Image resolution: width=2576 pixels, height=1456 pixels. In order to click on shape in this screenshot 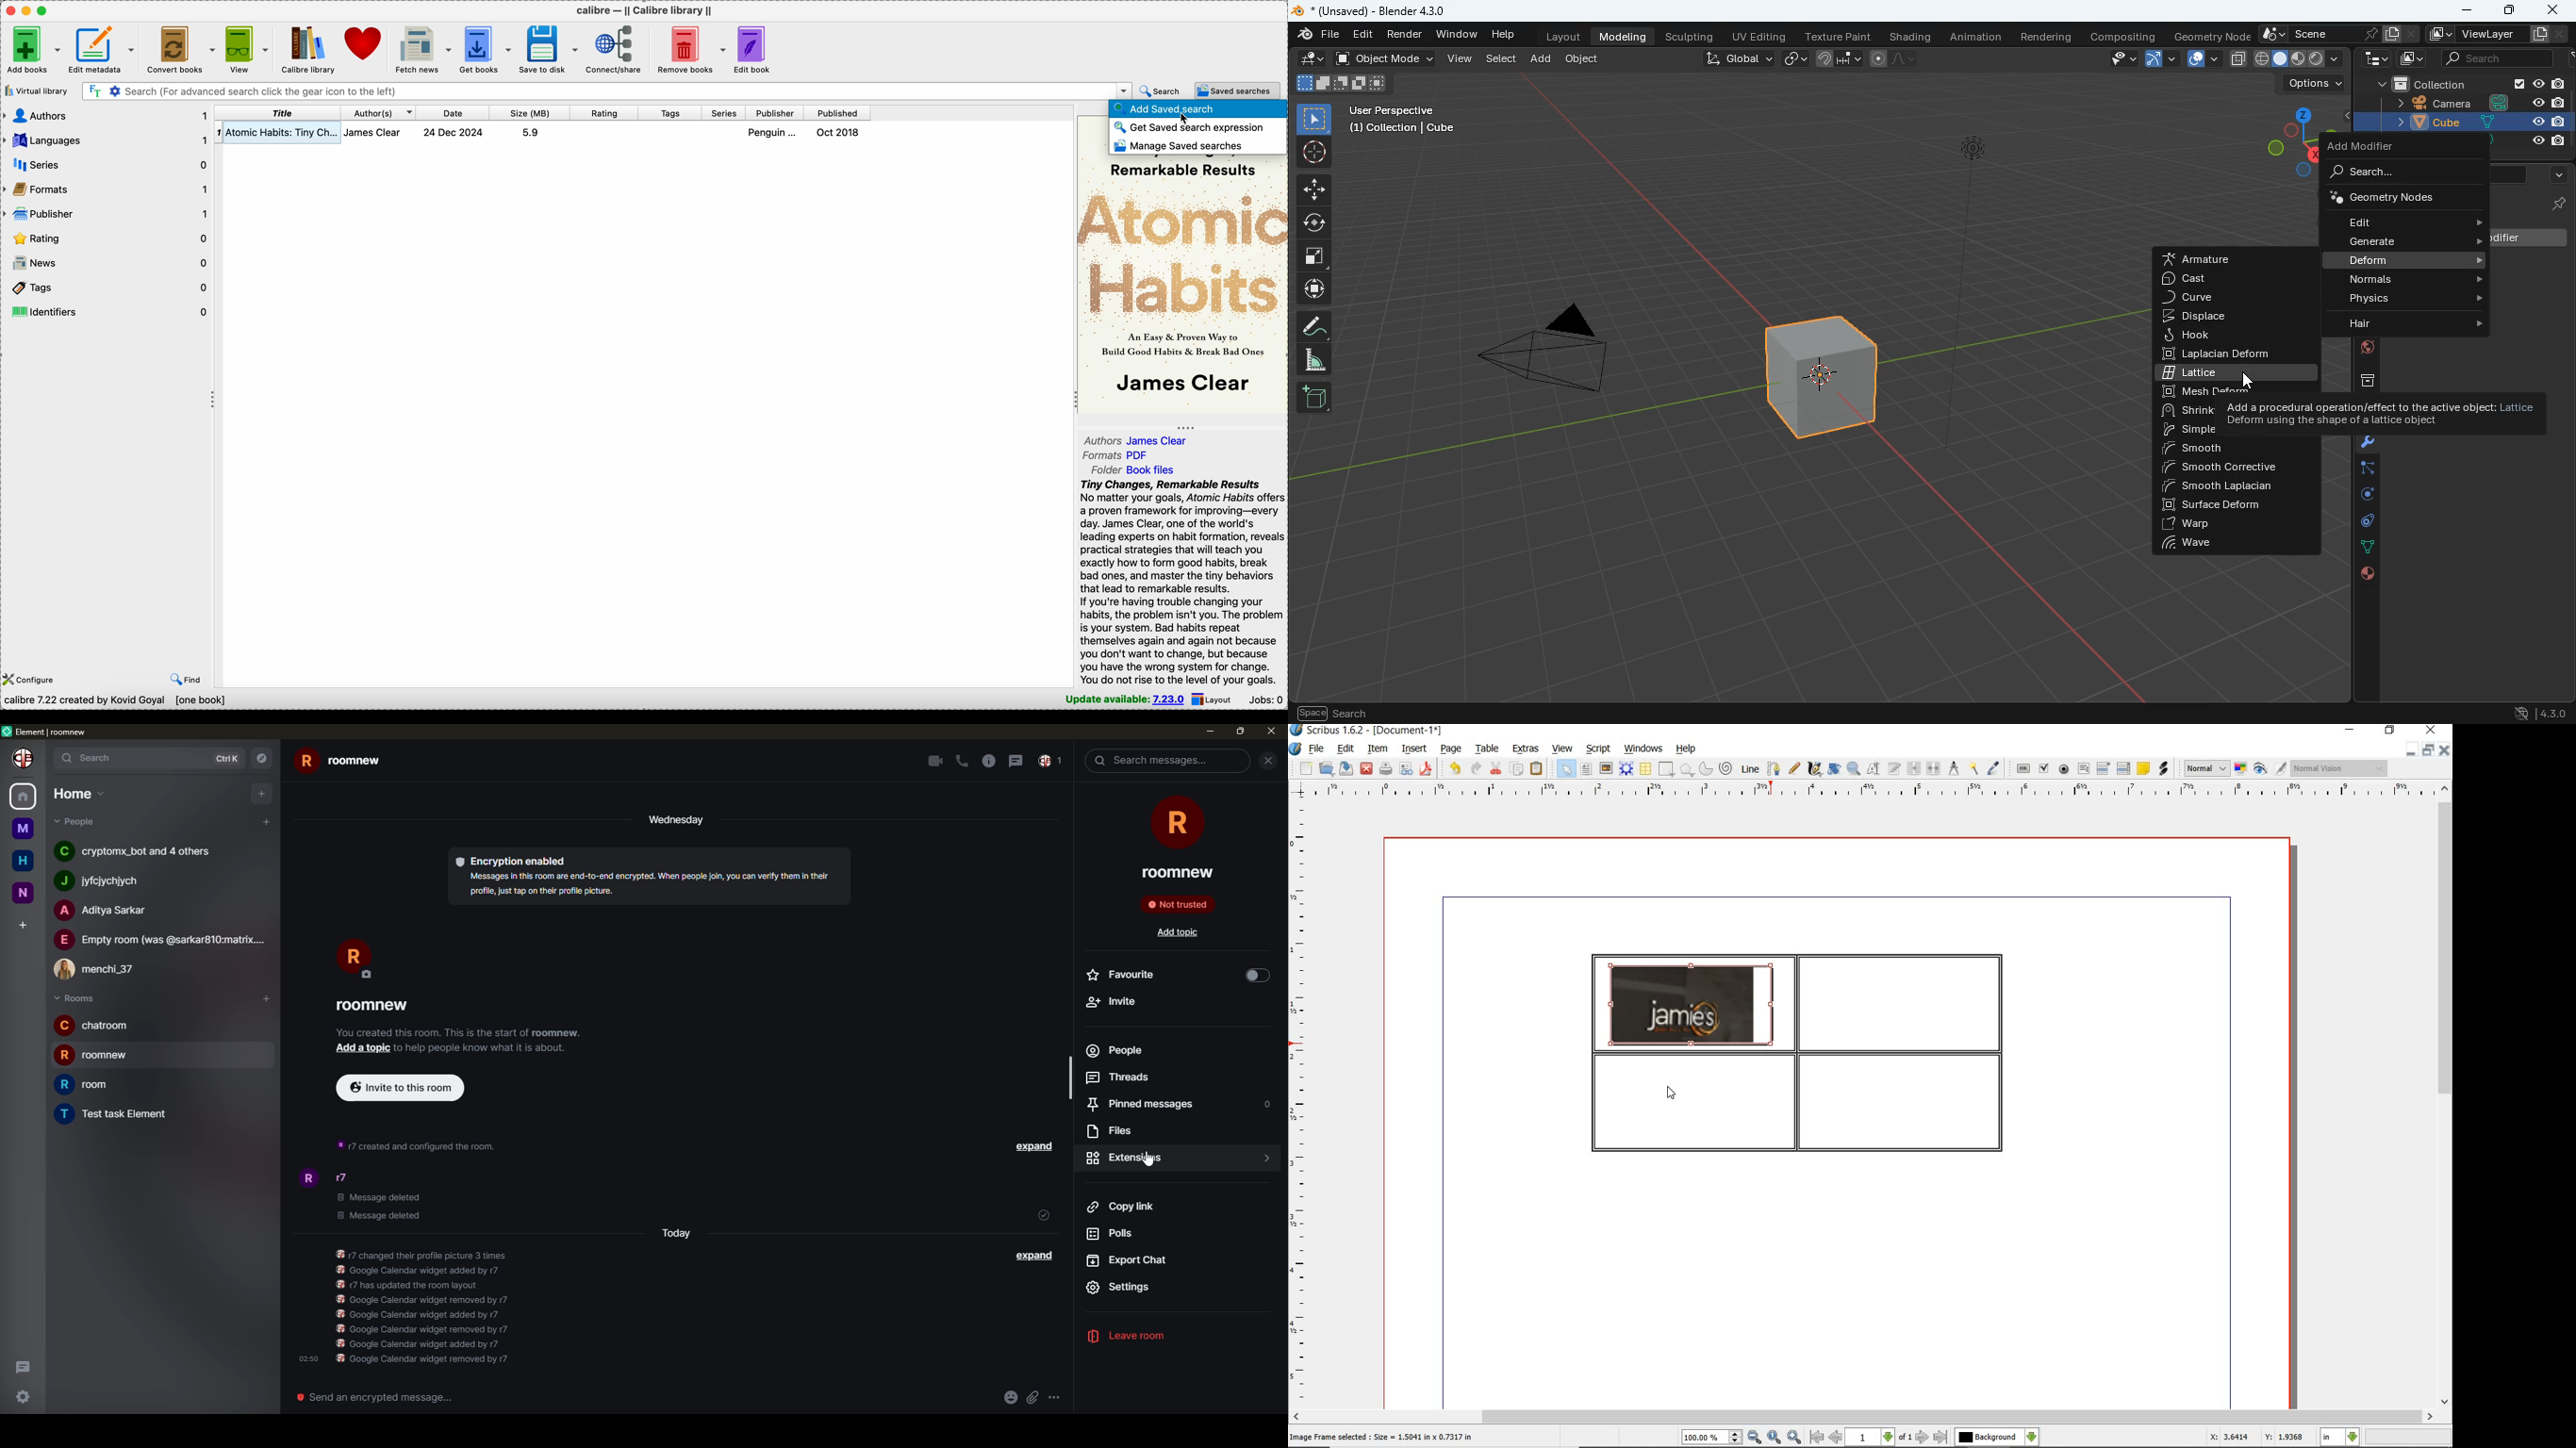, I will do `click(1665, 770)`.